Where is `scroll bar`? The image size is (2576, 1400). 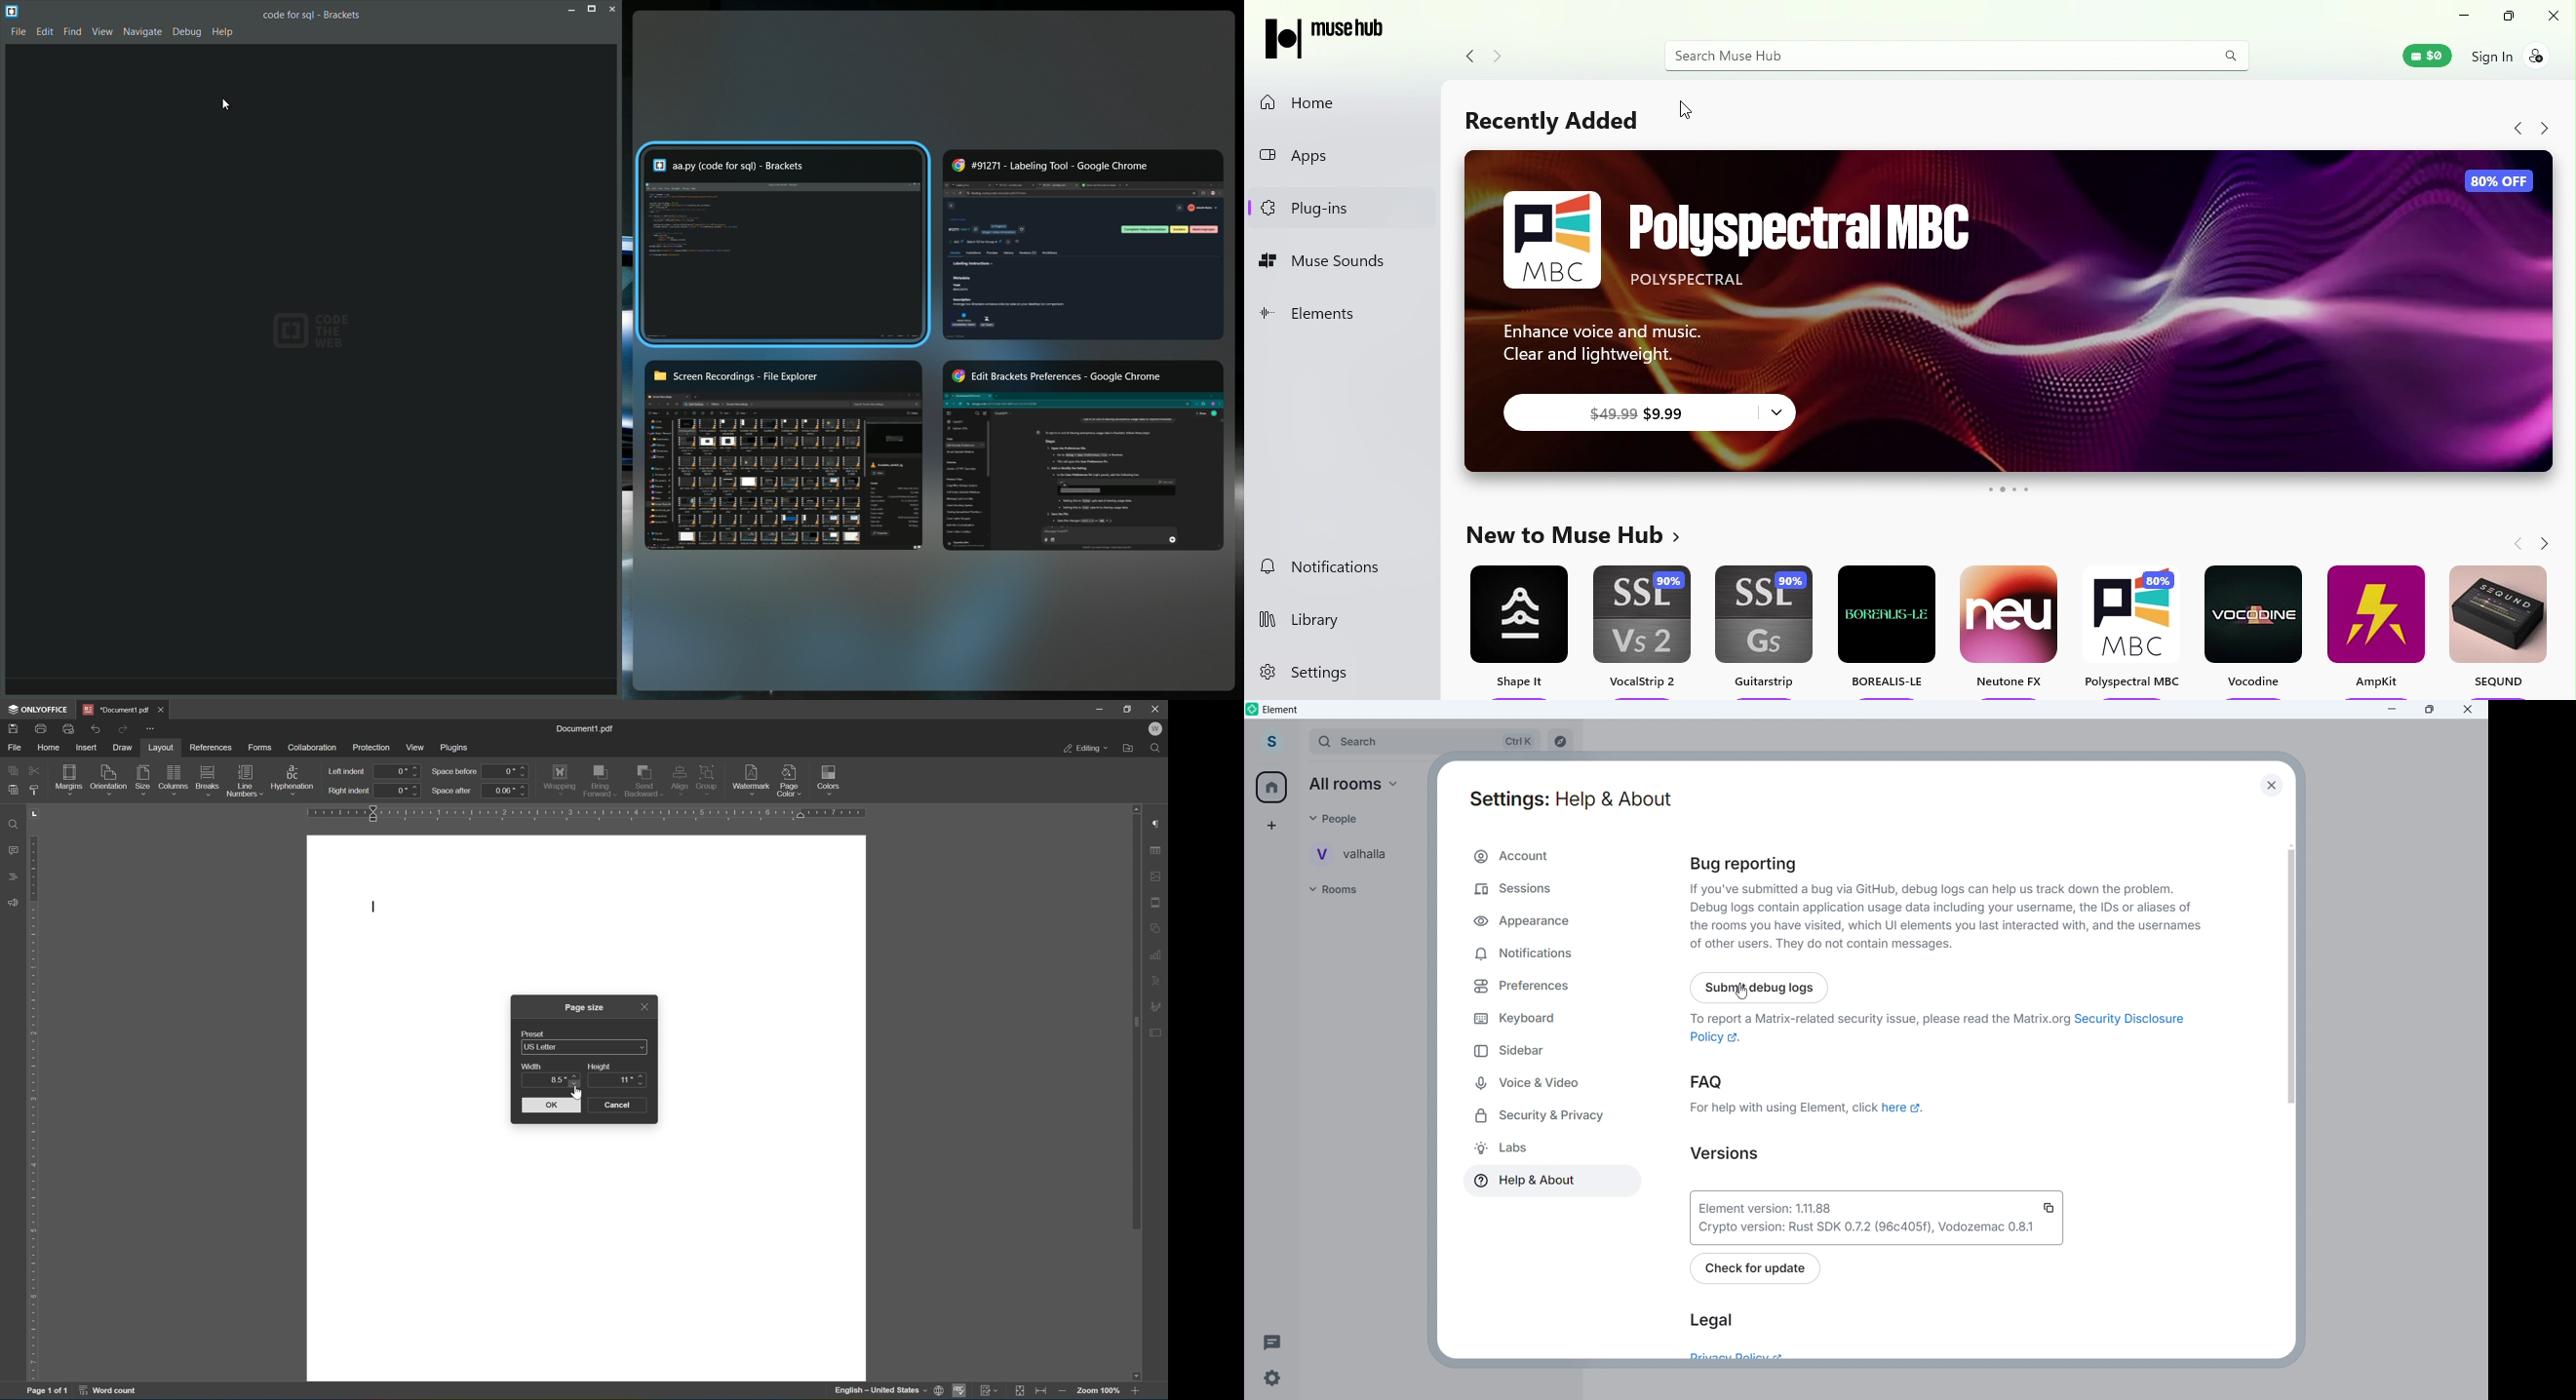 scroll bar is located at coordinates (1138, 1092).